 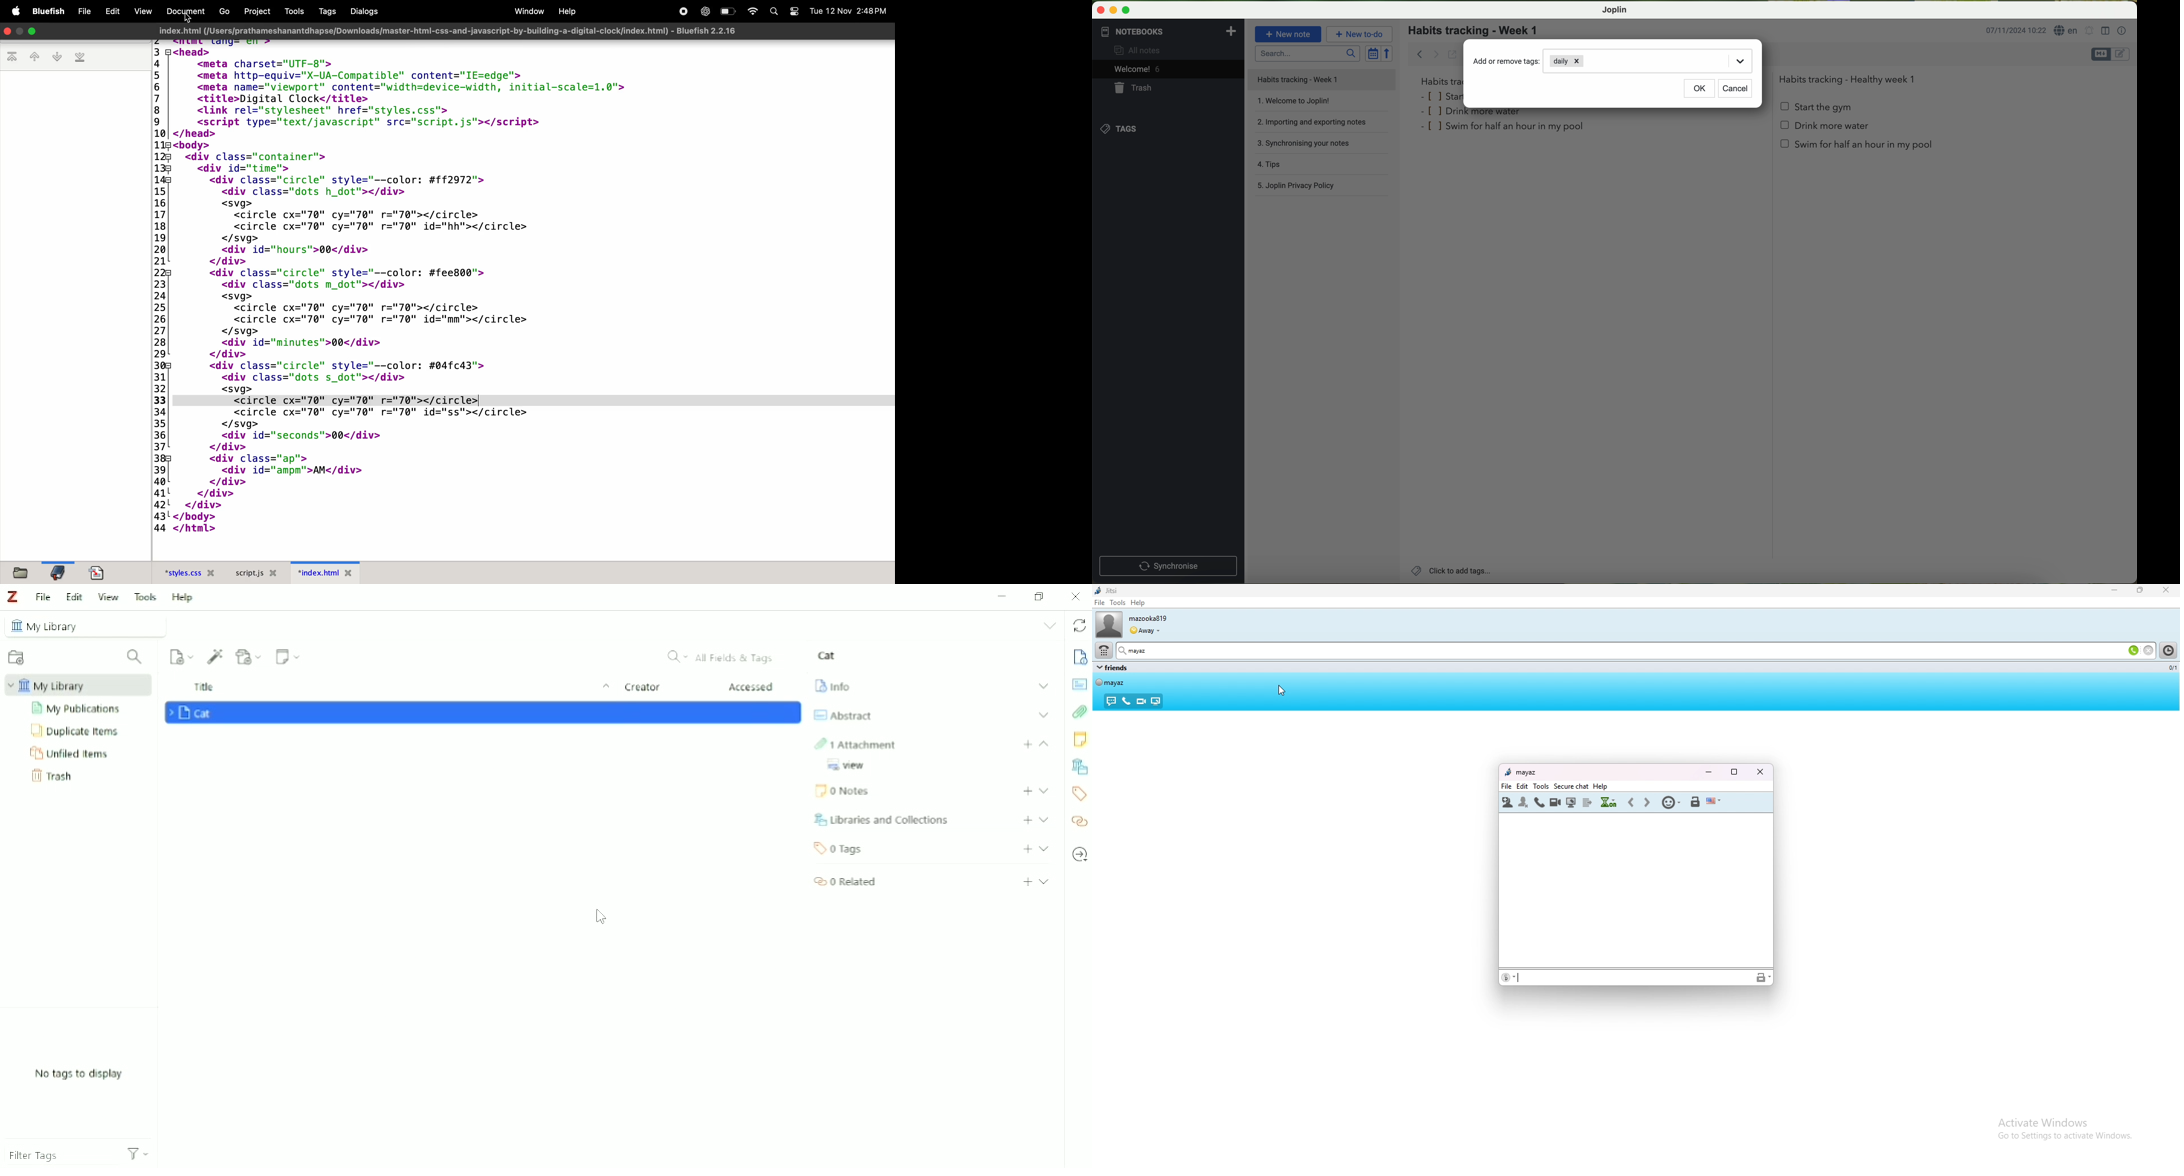 I want to click on cancel, so click(x=1735, y=89).